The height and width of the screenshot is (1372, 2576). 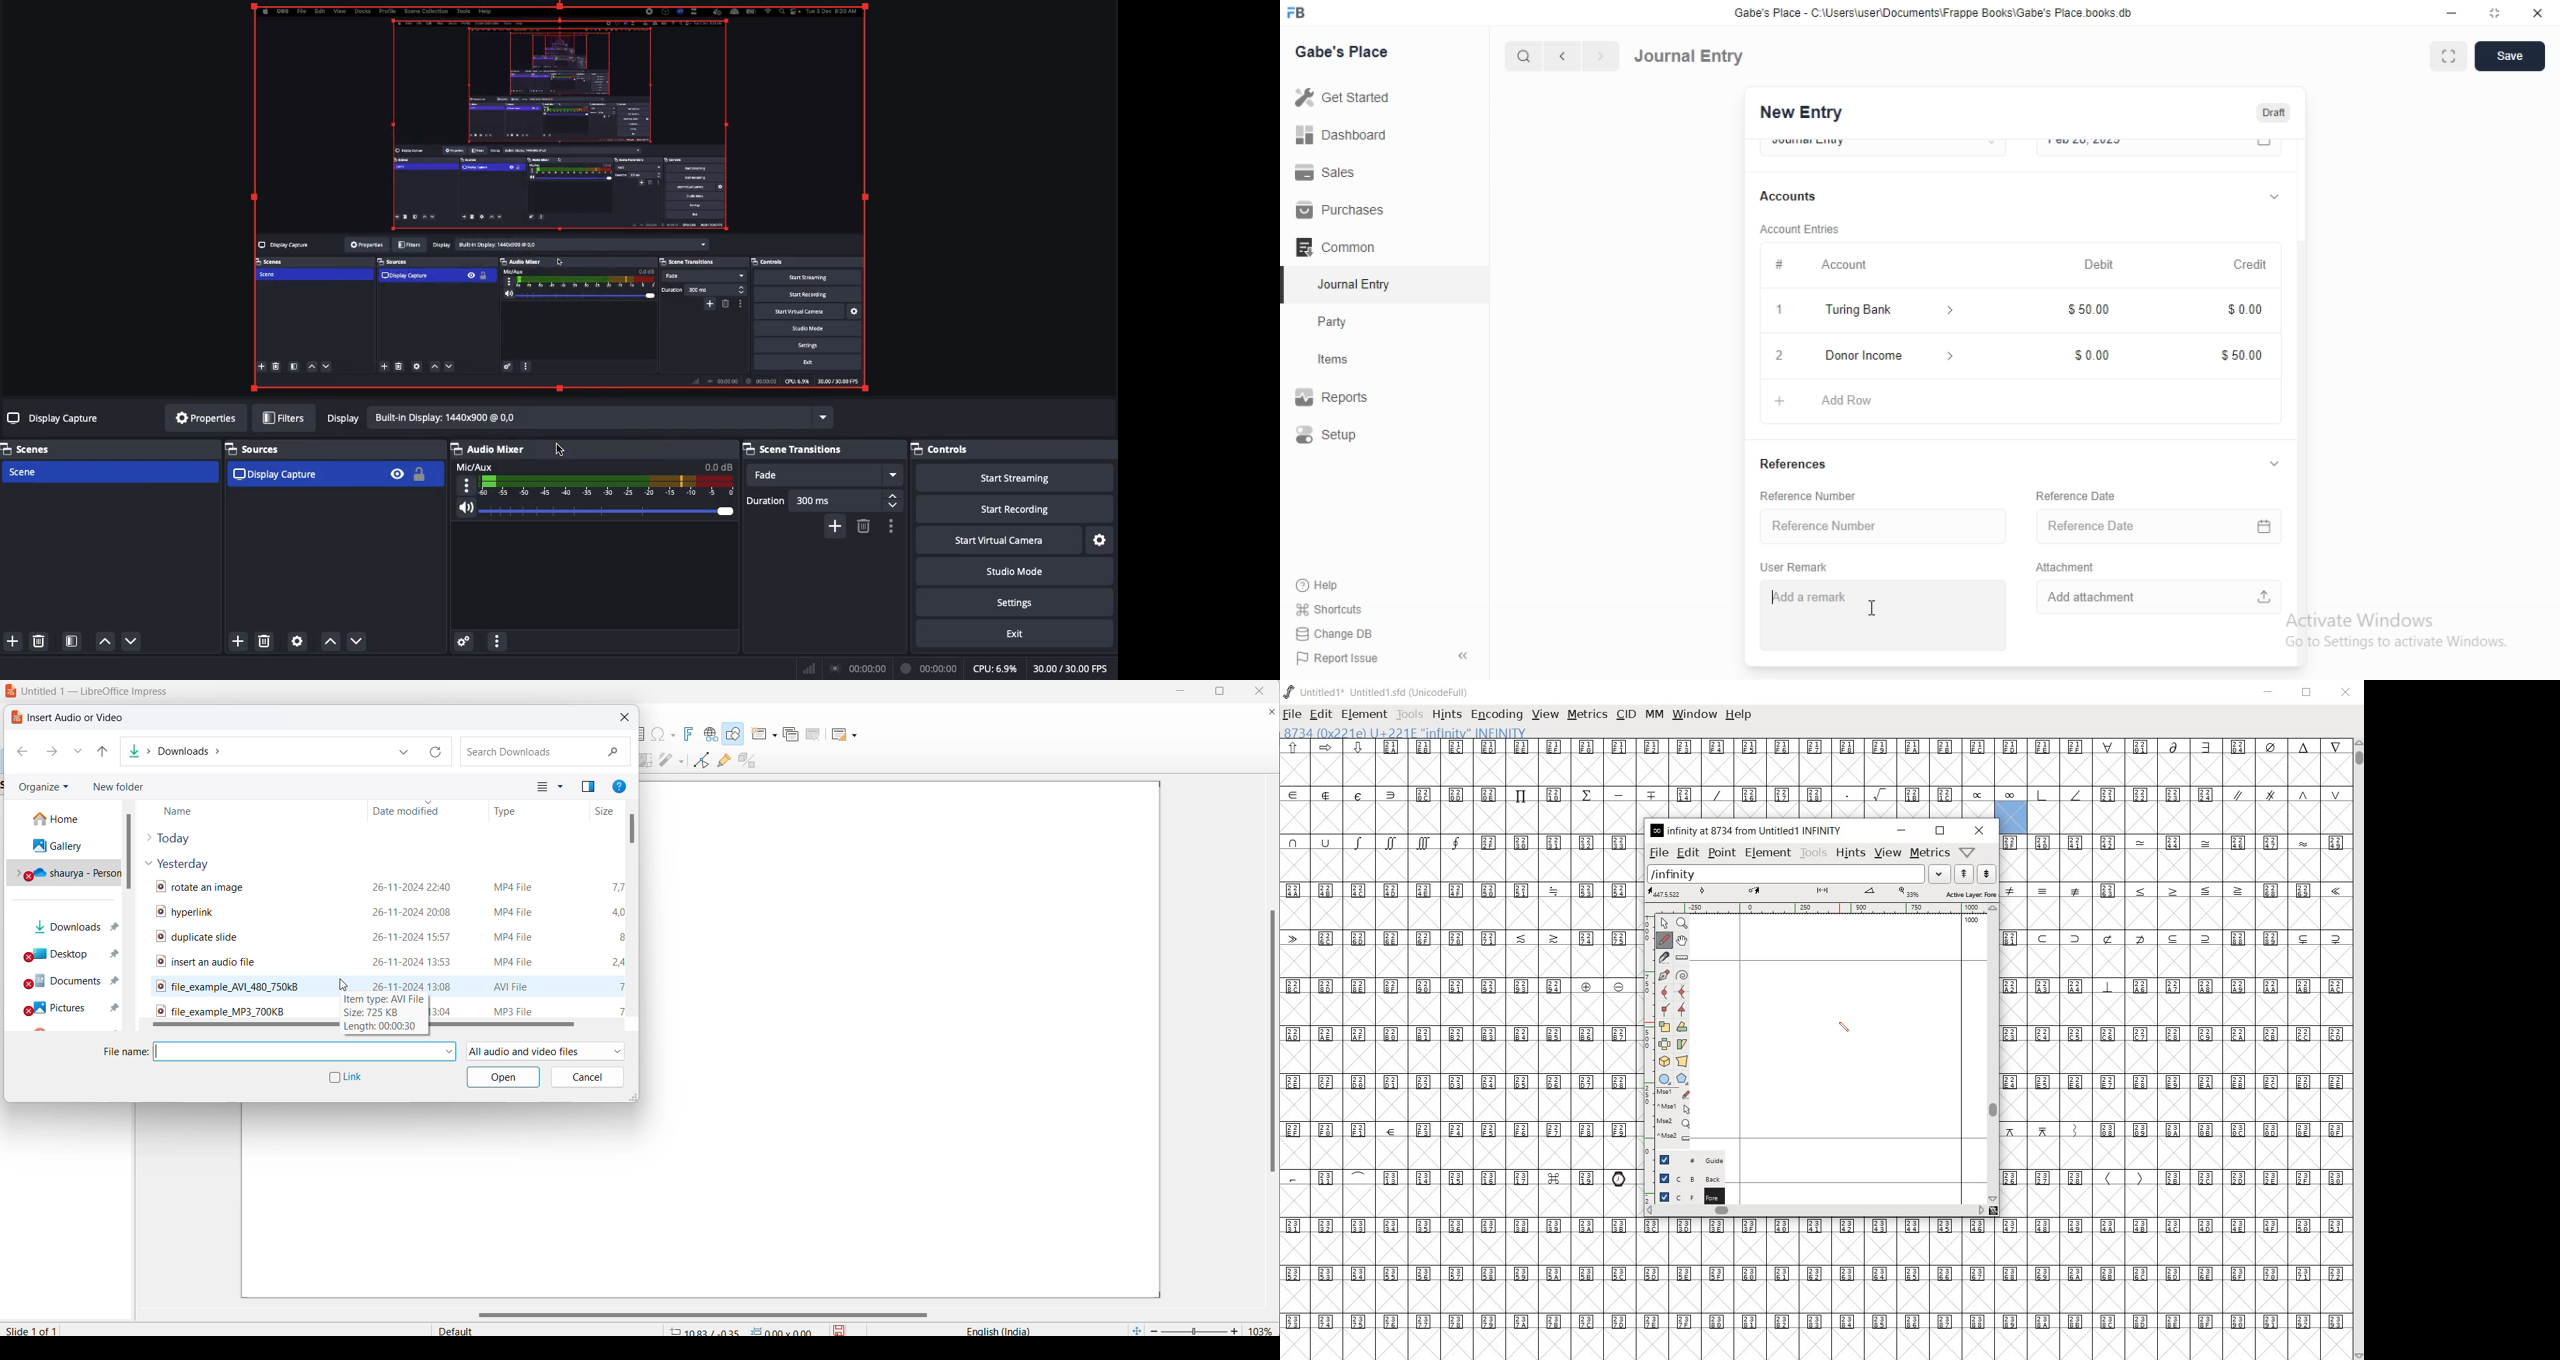 I want to click on symbol, so click(x=2175, y=842).